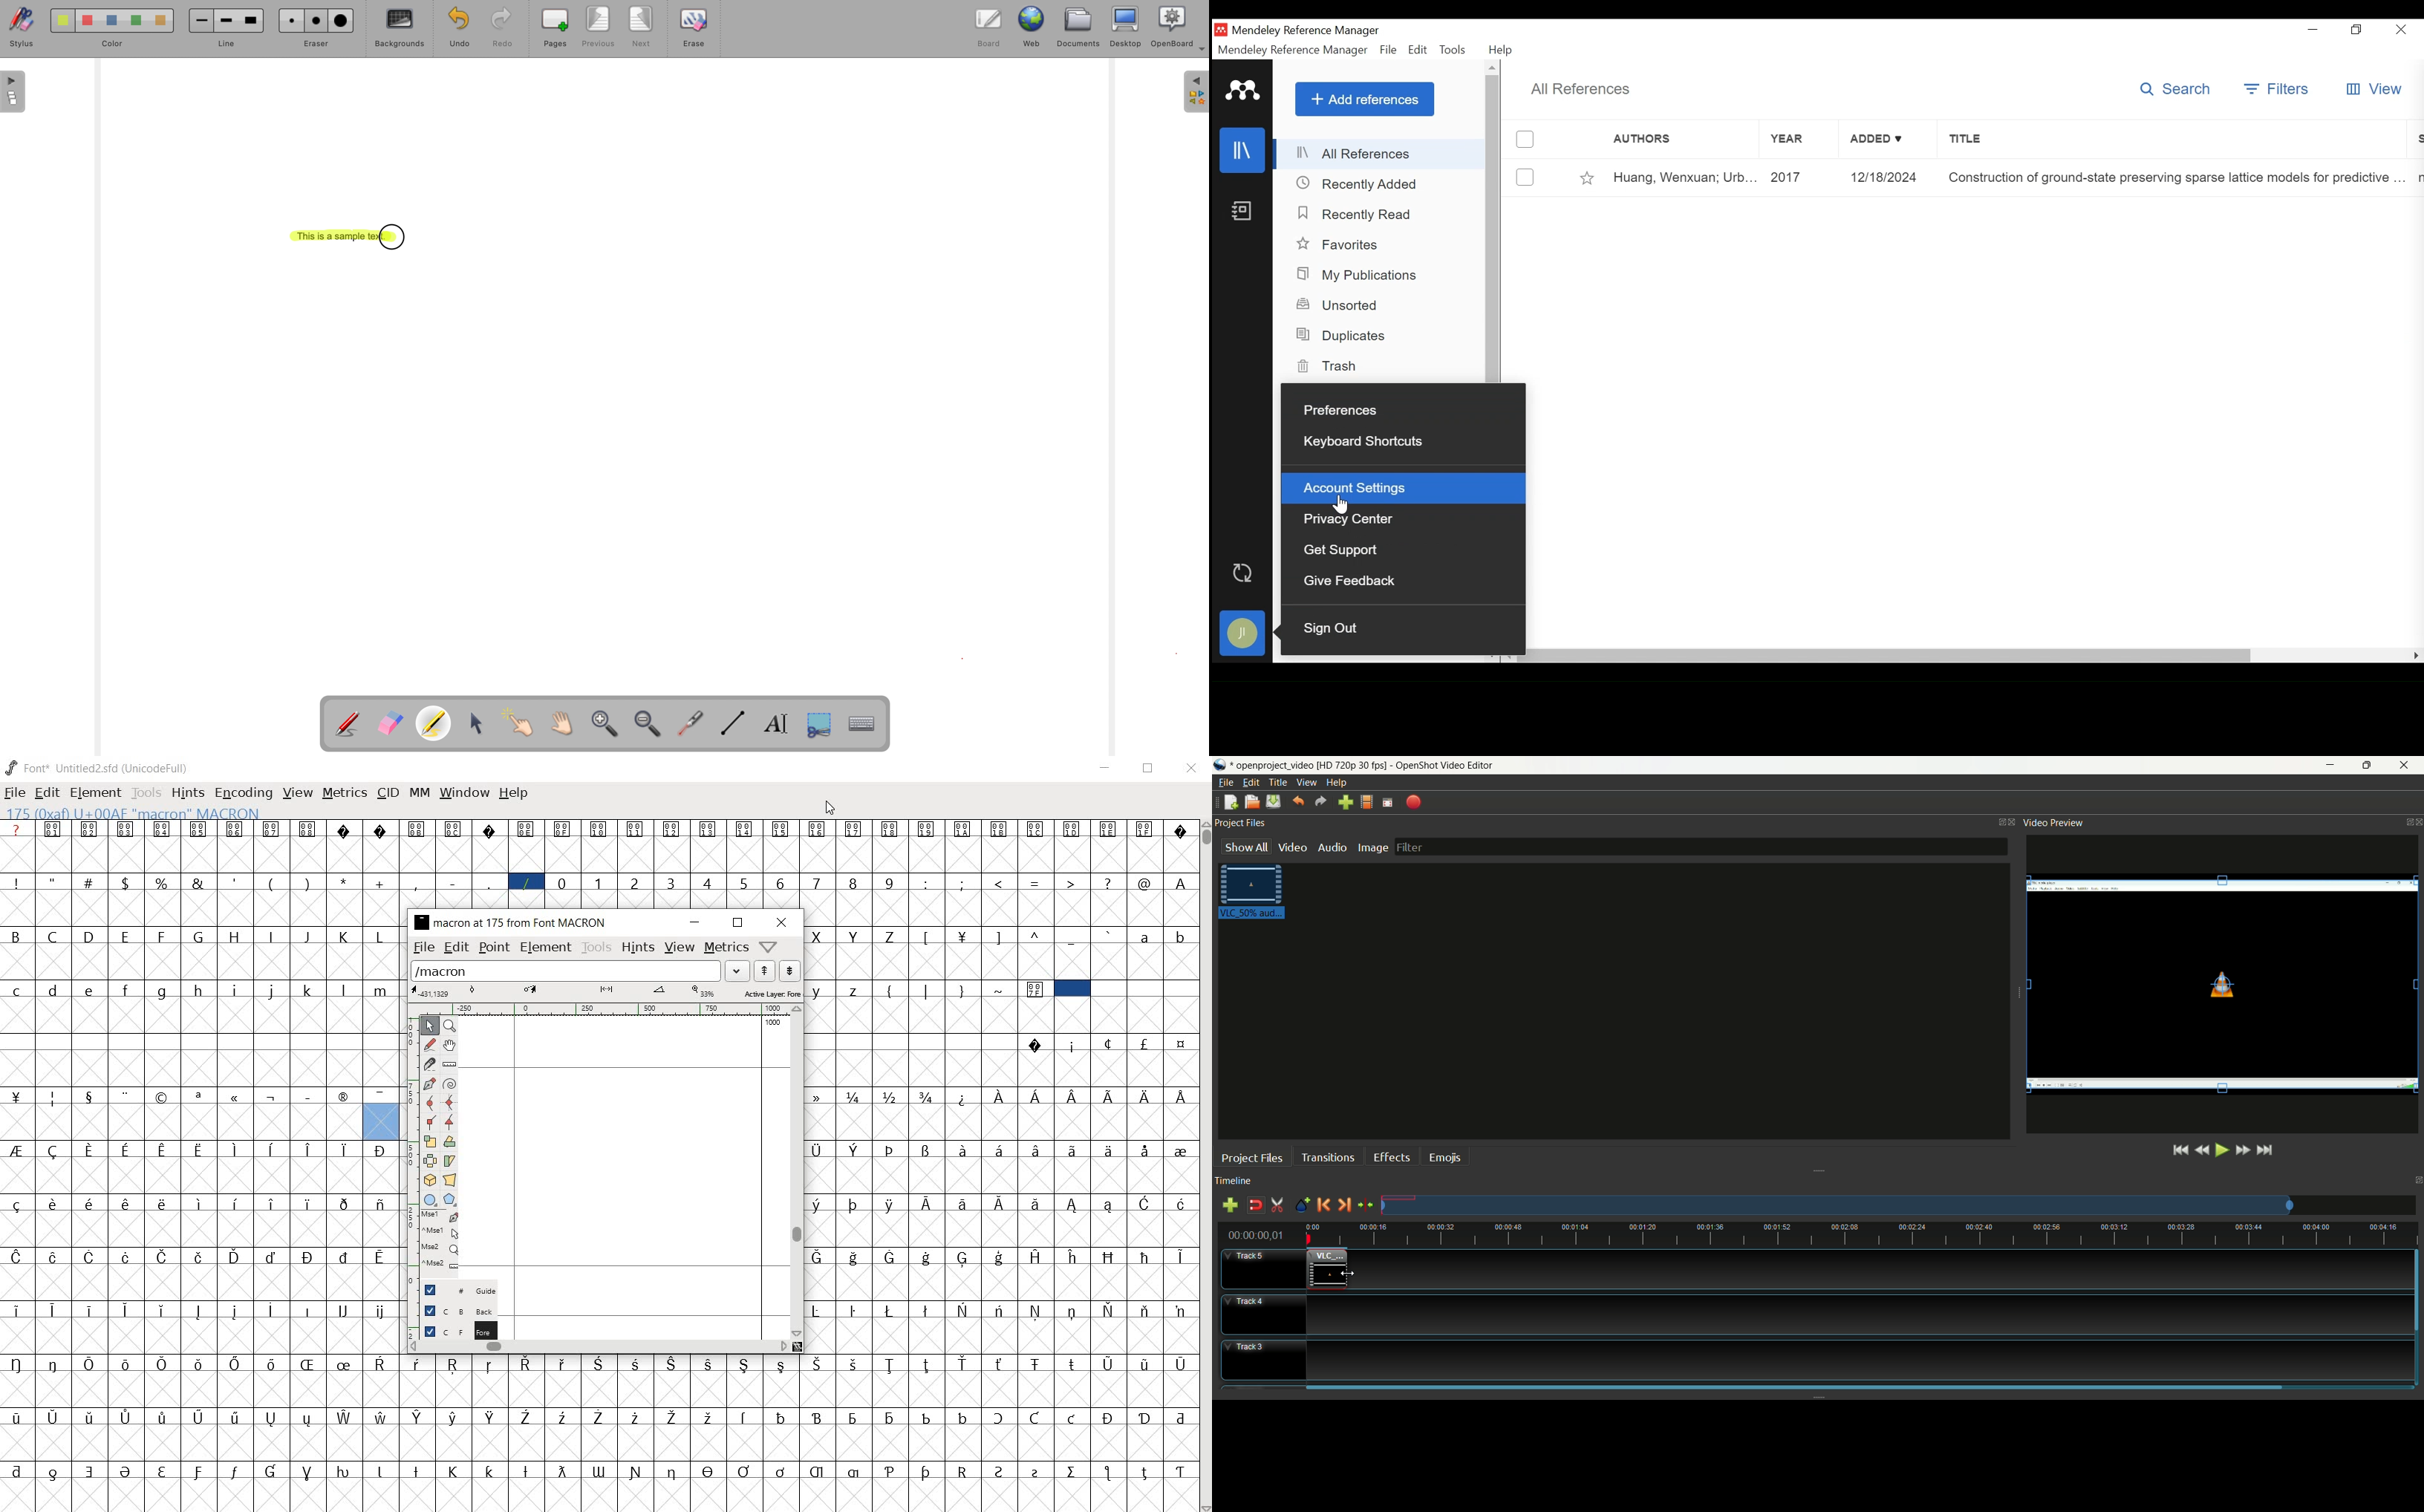  What do you see at coordinates (999, 1257) in the screenshot?
I see `Symbol` at bounding box center [999, 1257].